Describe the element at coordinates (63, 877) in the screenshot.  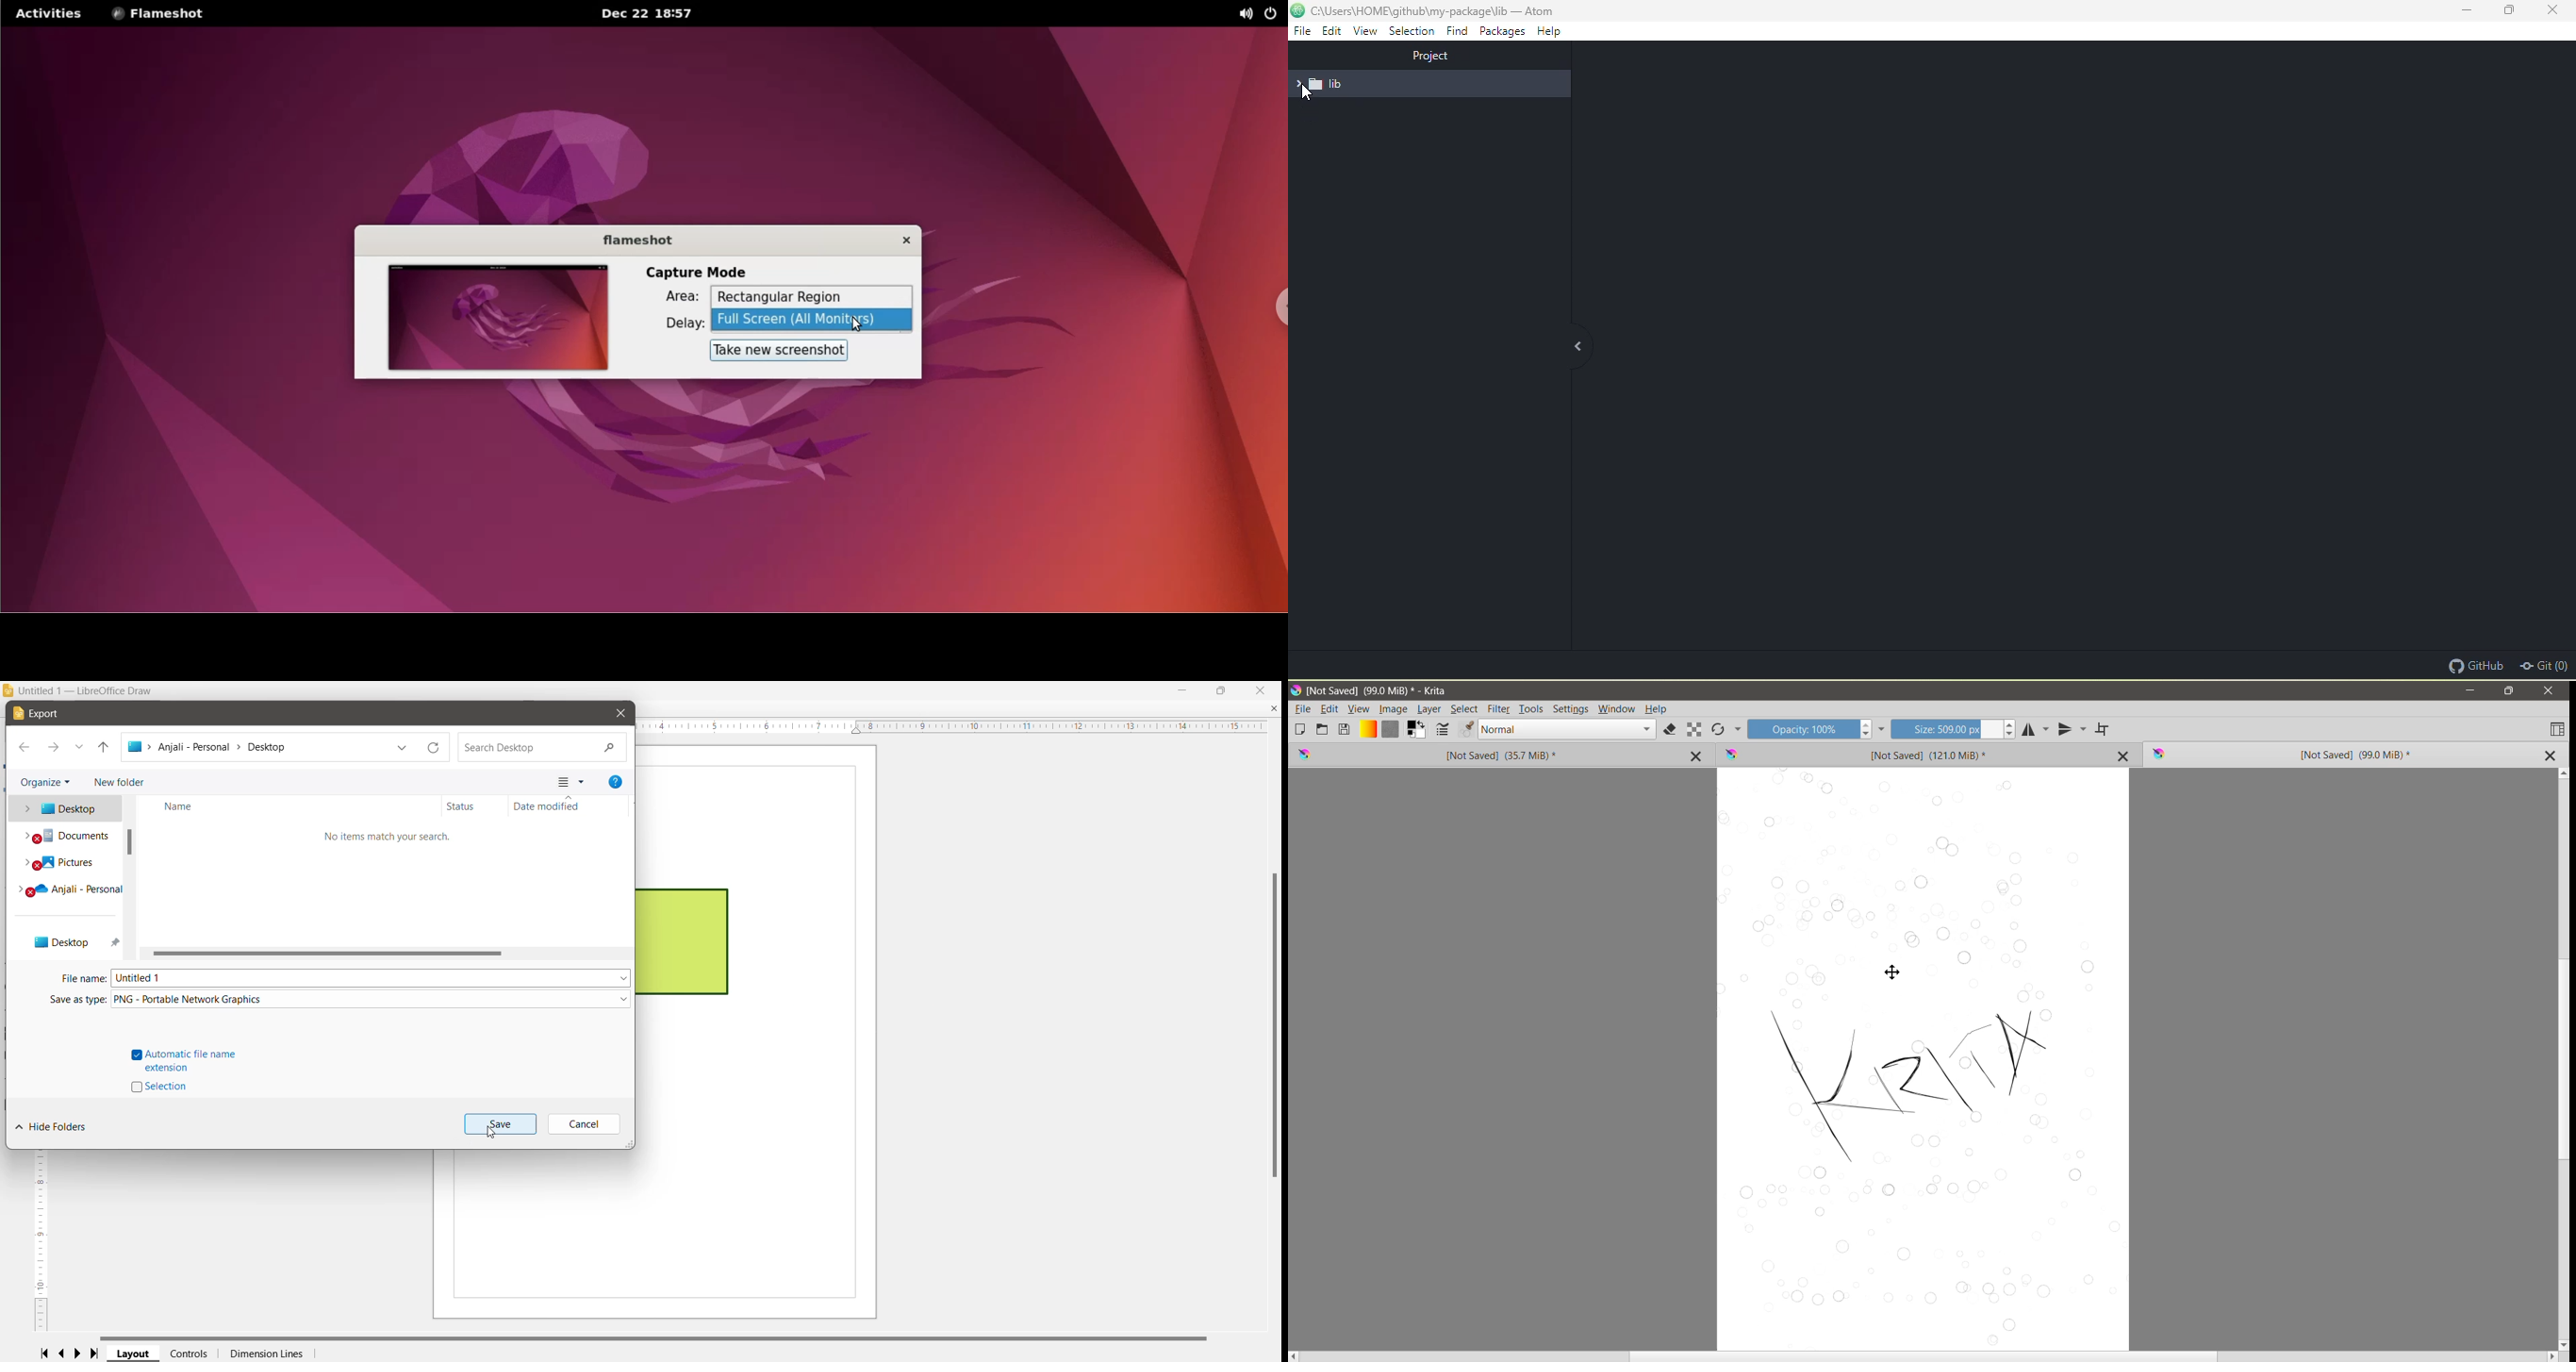
I see `System locations` at that location.